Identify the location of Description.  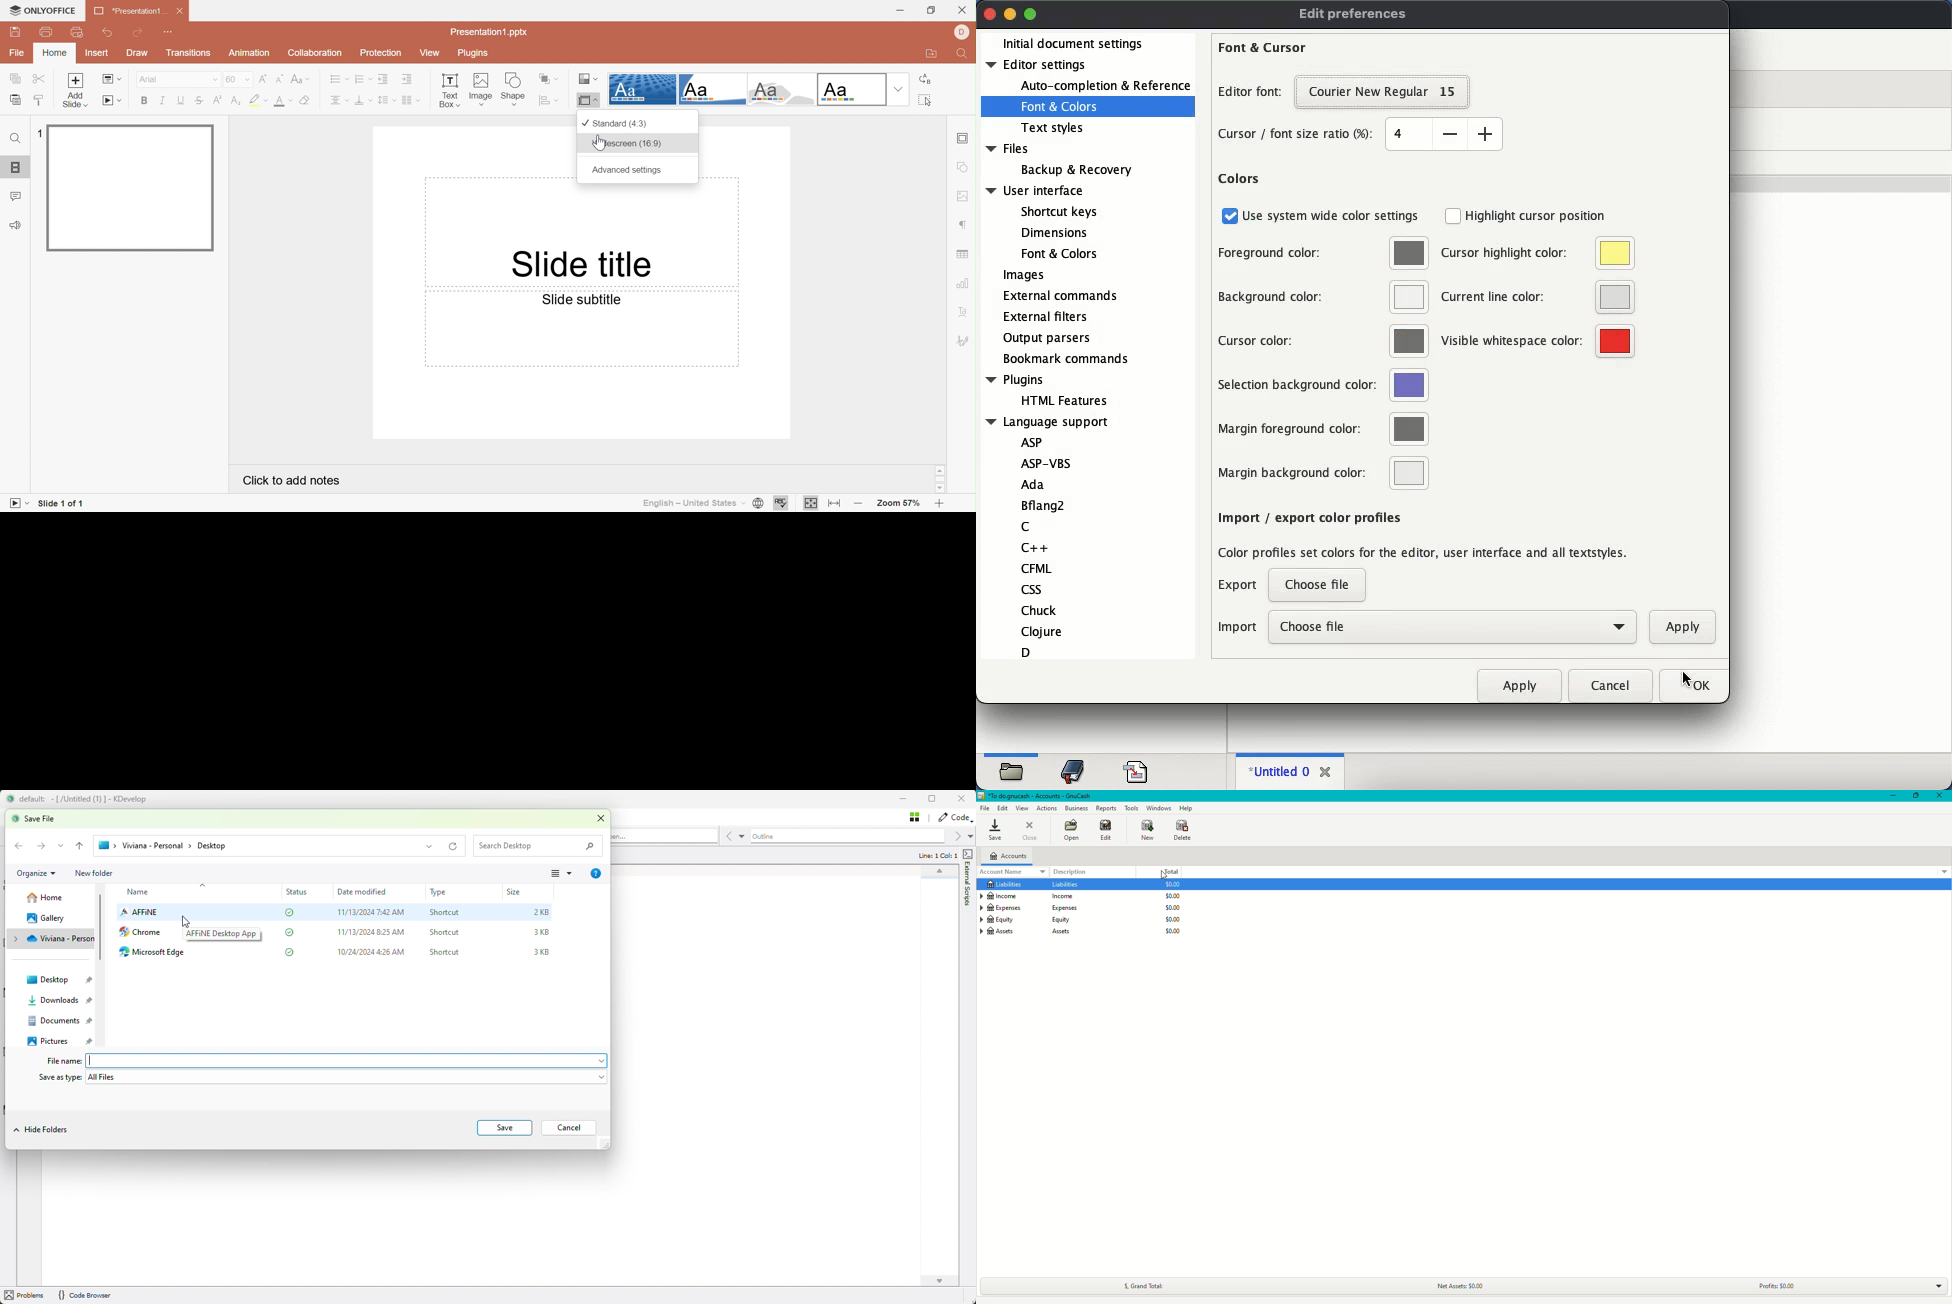
(1070, 872).